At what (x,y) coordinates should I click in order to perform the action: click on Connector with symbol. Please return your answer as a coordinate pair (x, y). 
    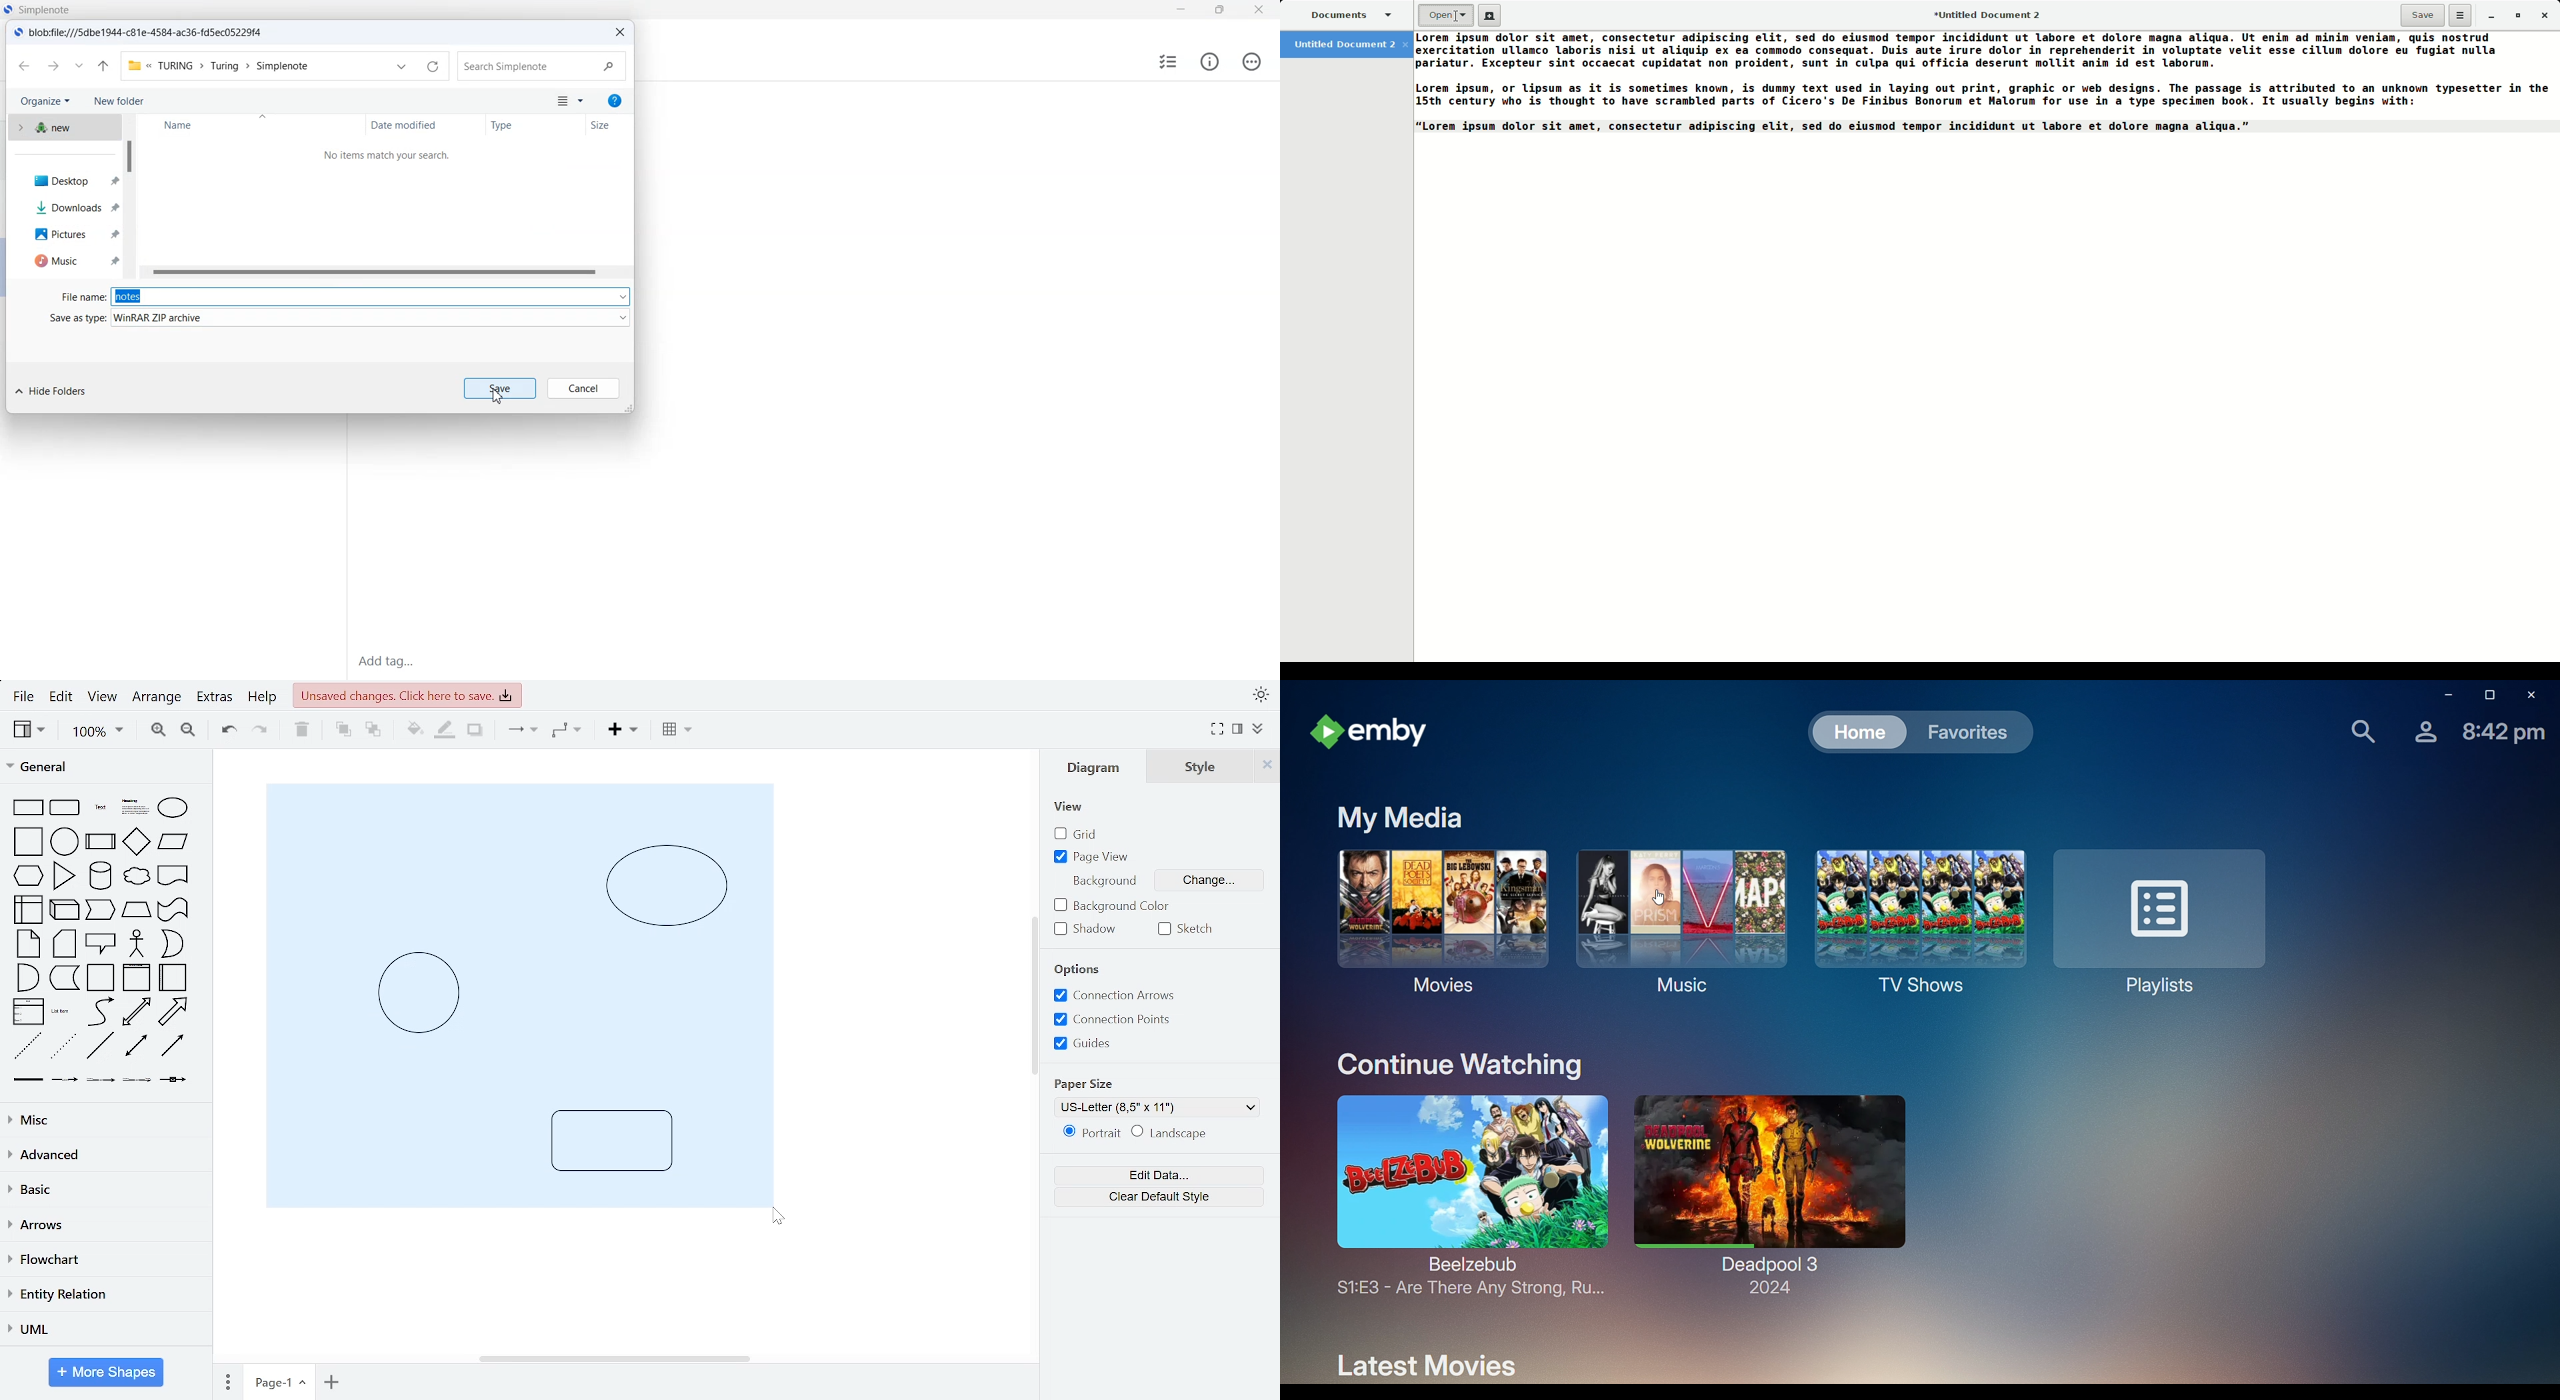
    Looking at the image, I should click on (174, 1085).